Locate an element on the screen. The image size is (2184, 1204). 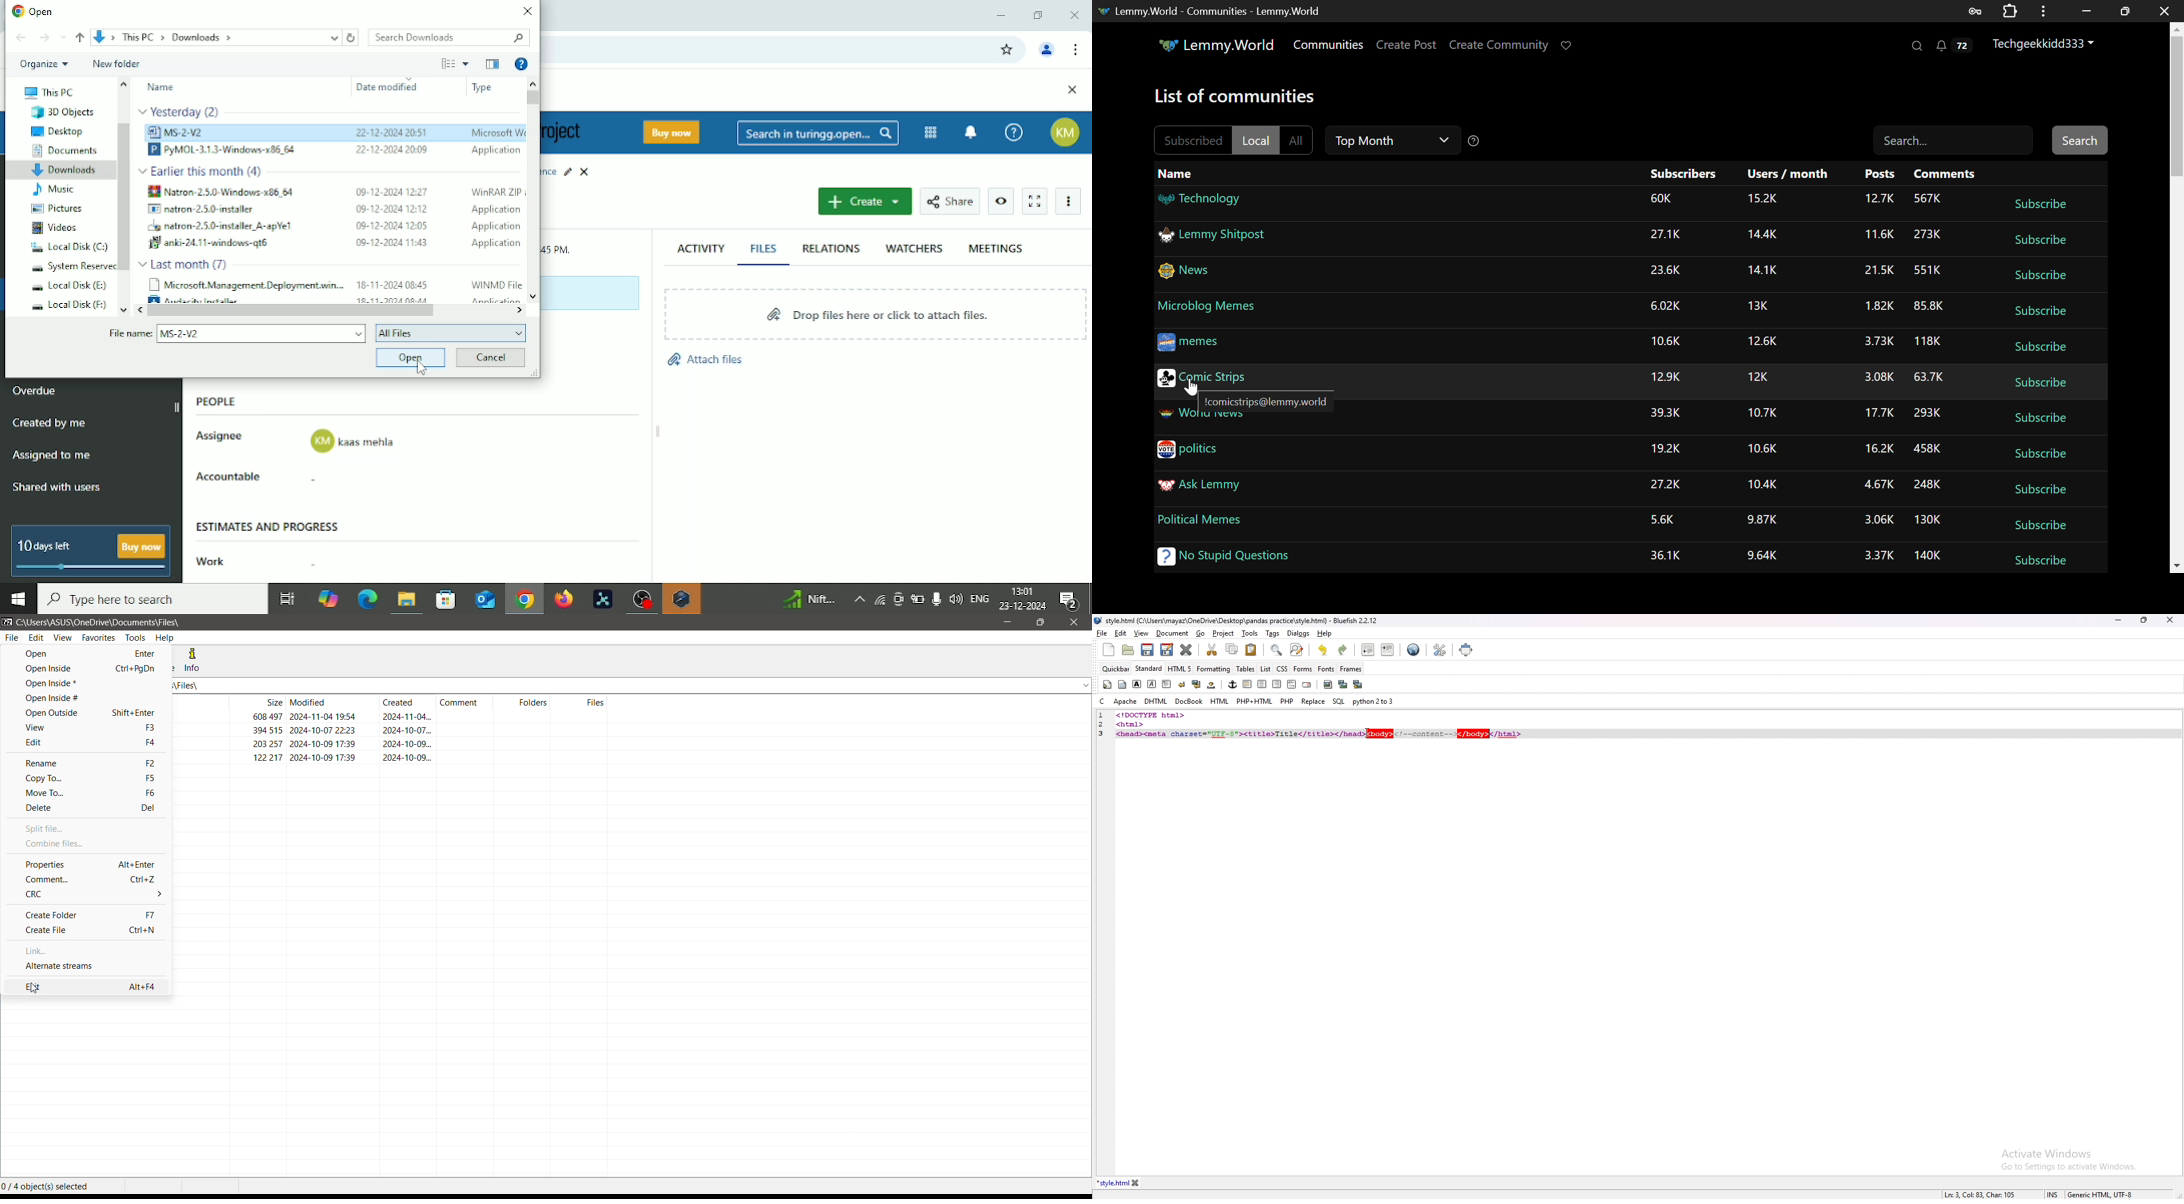
document is located at coordinates (1173, 634).